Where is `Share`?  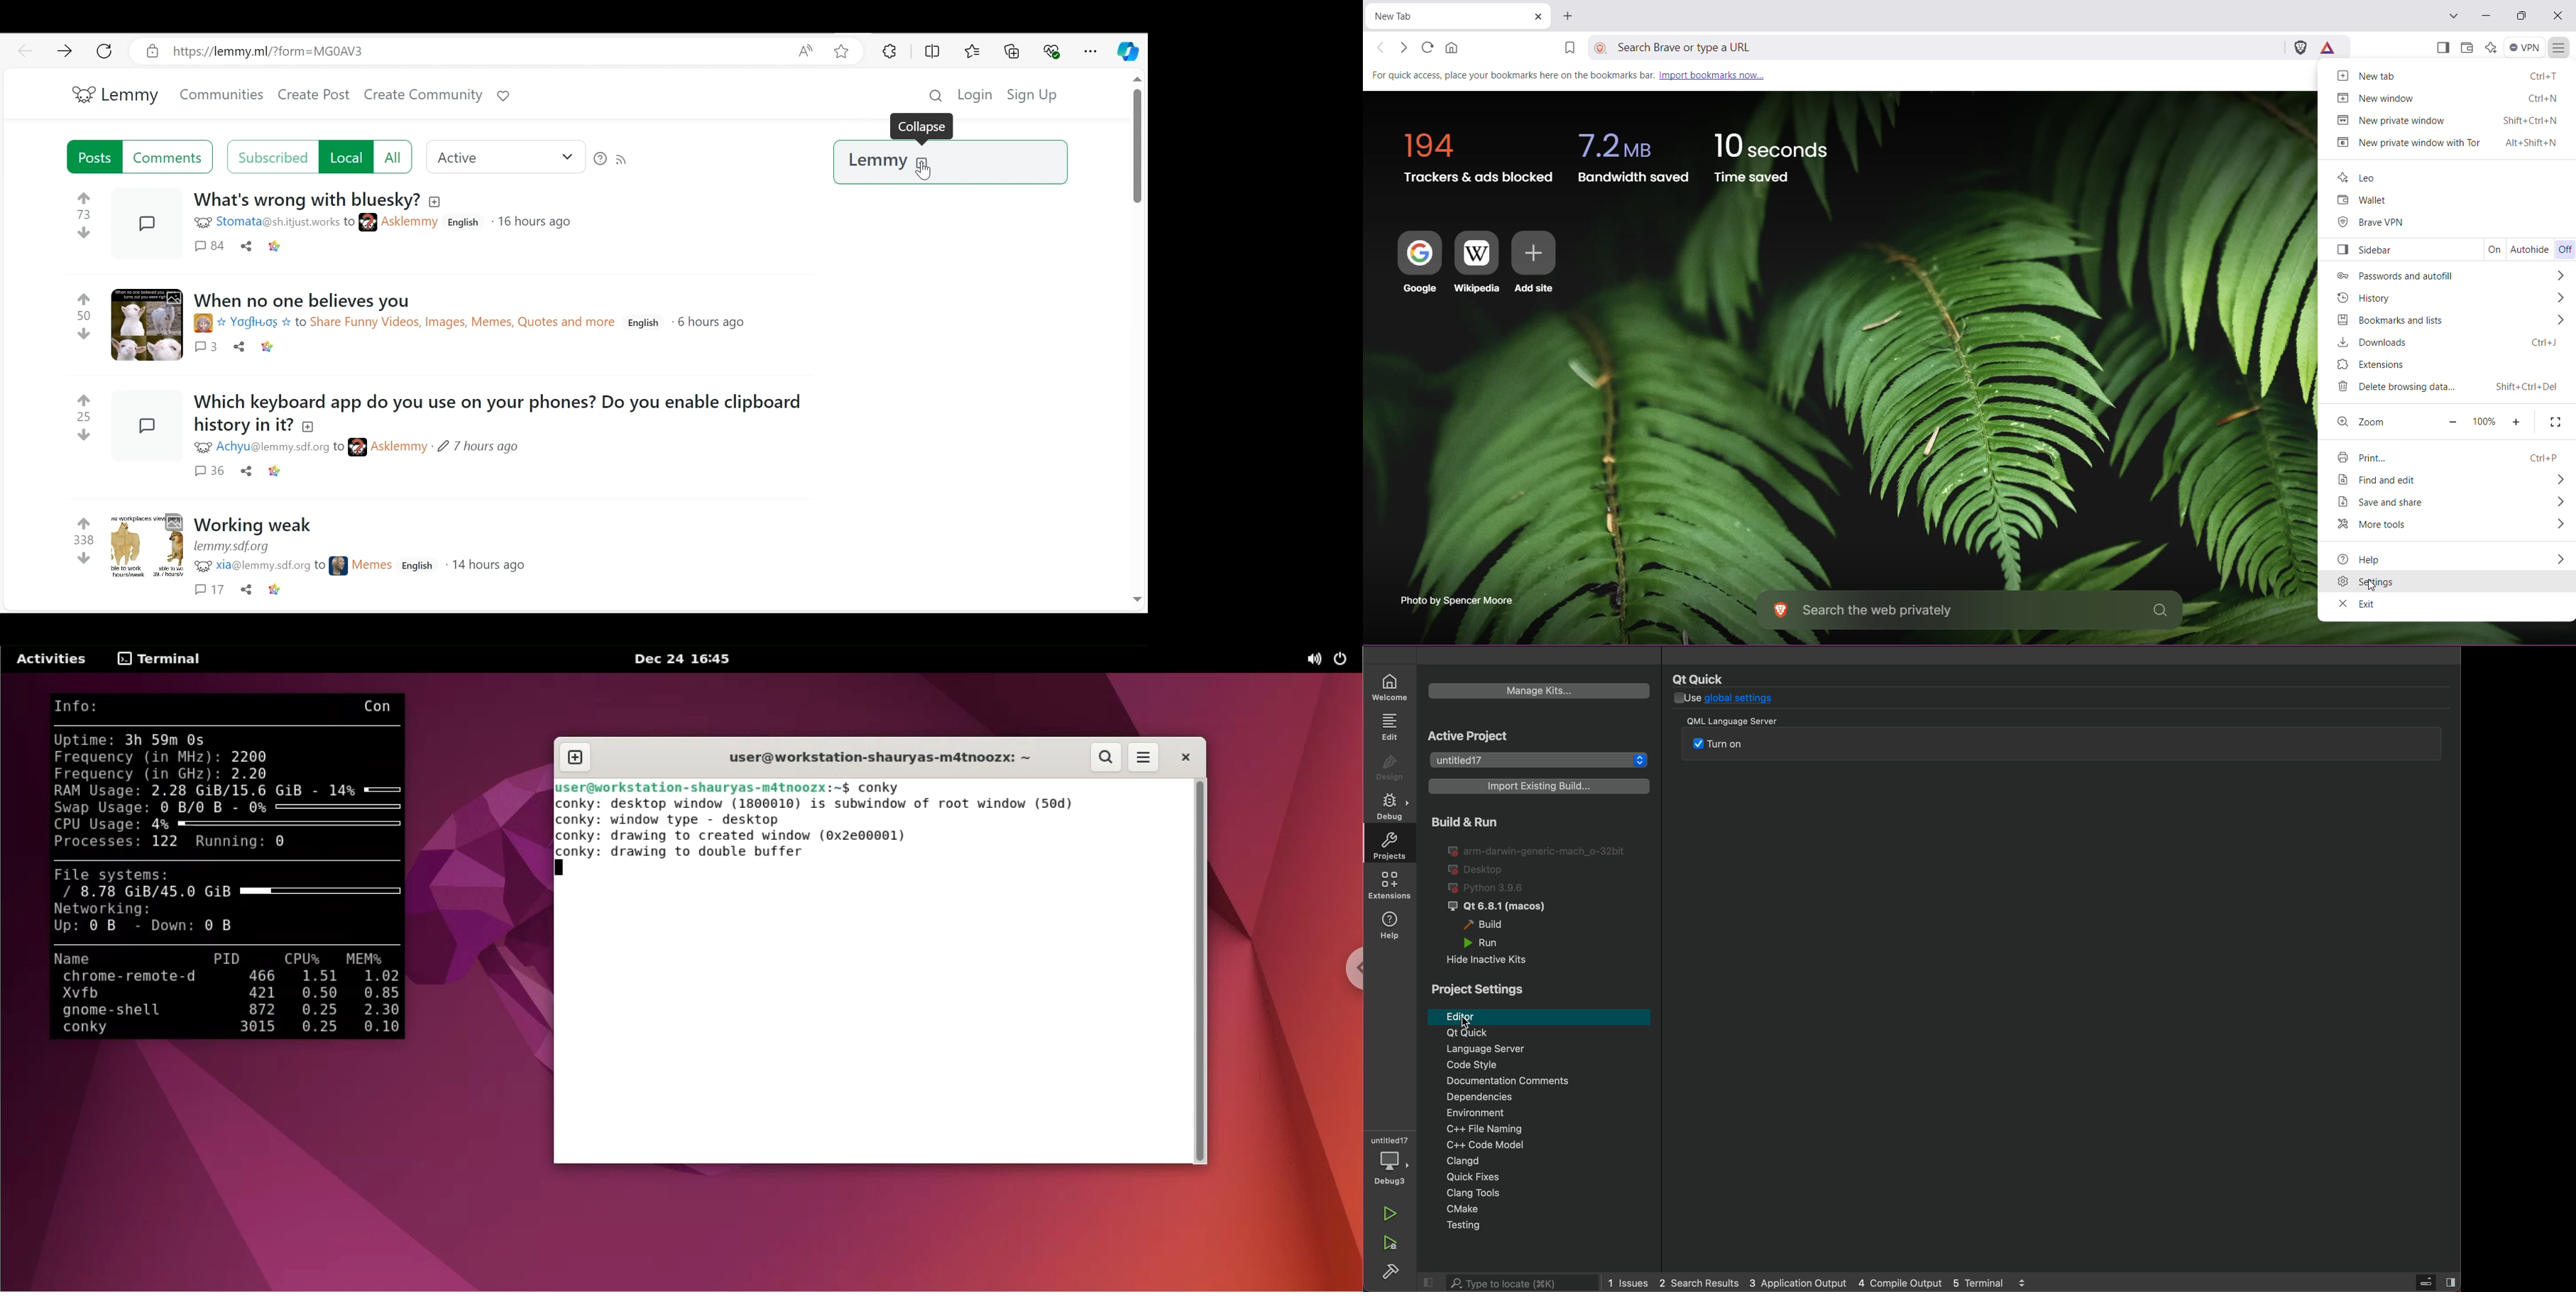
Share is located at coordinates (246, 471).